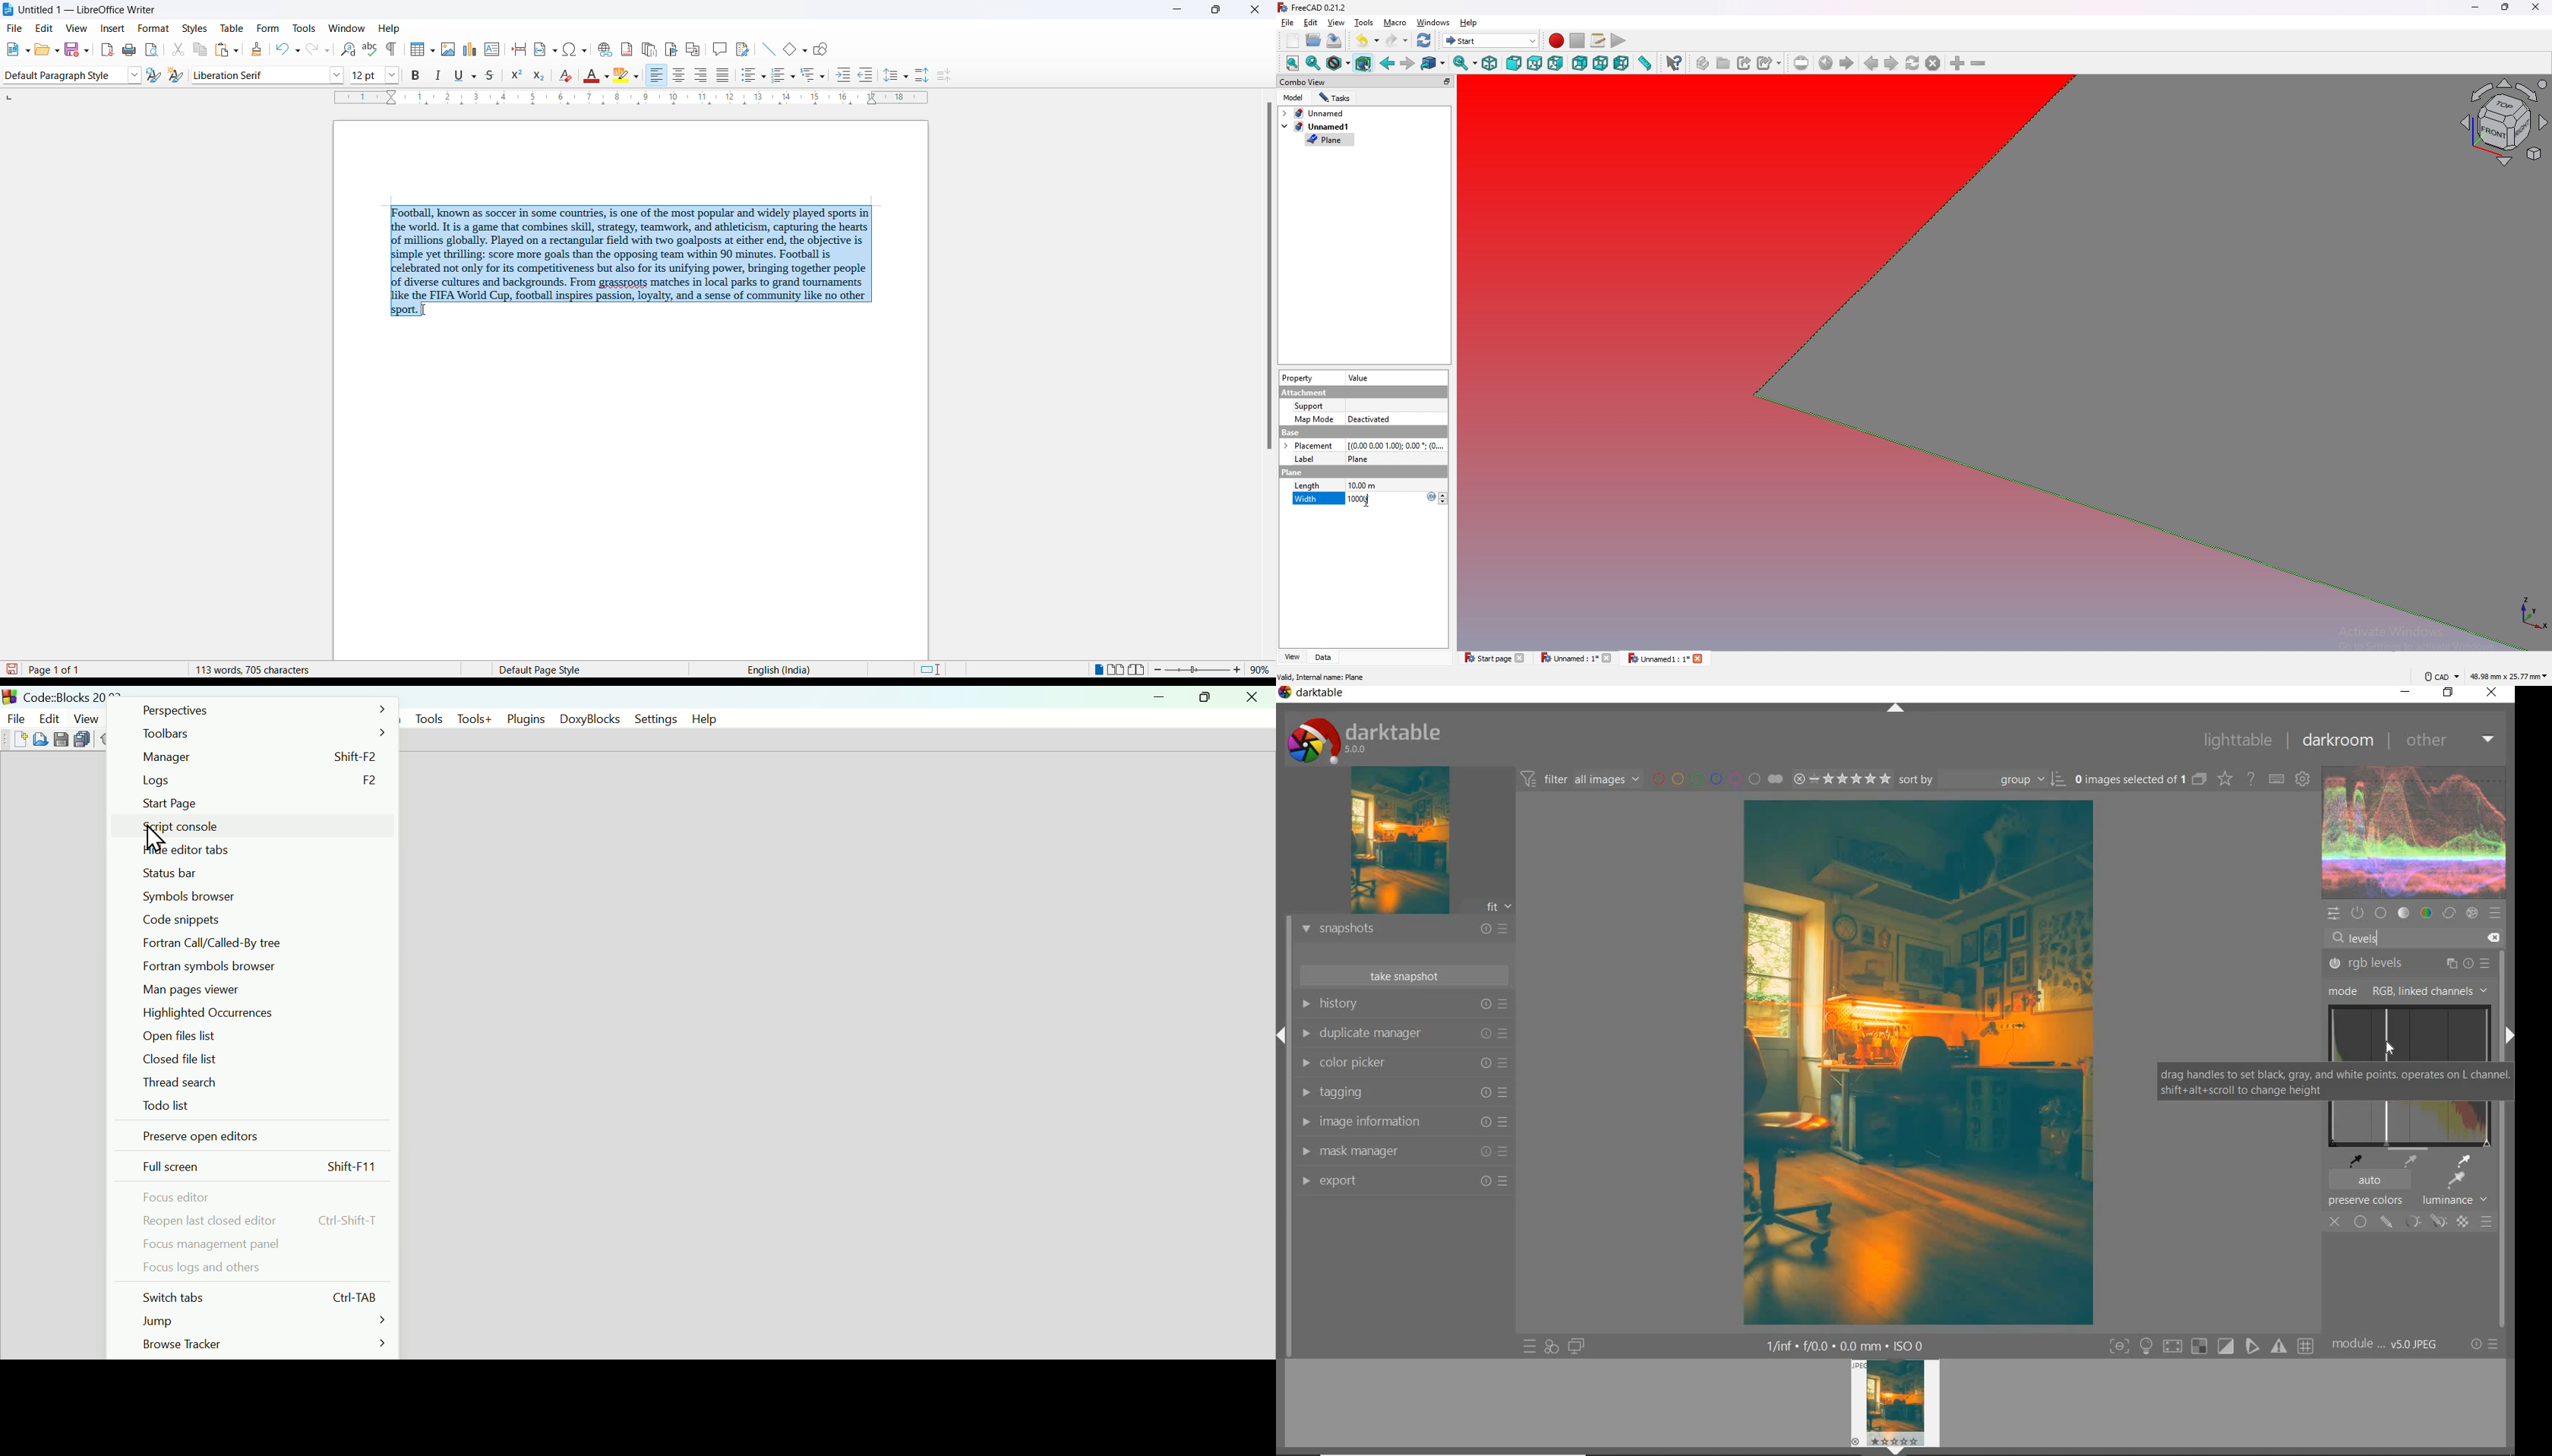  Describe the element at coordinates (1491, 40) in the screenshot. I see `start` at that location.